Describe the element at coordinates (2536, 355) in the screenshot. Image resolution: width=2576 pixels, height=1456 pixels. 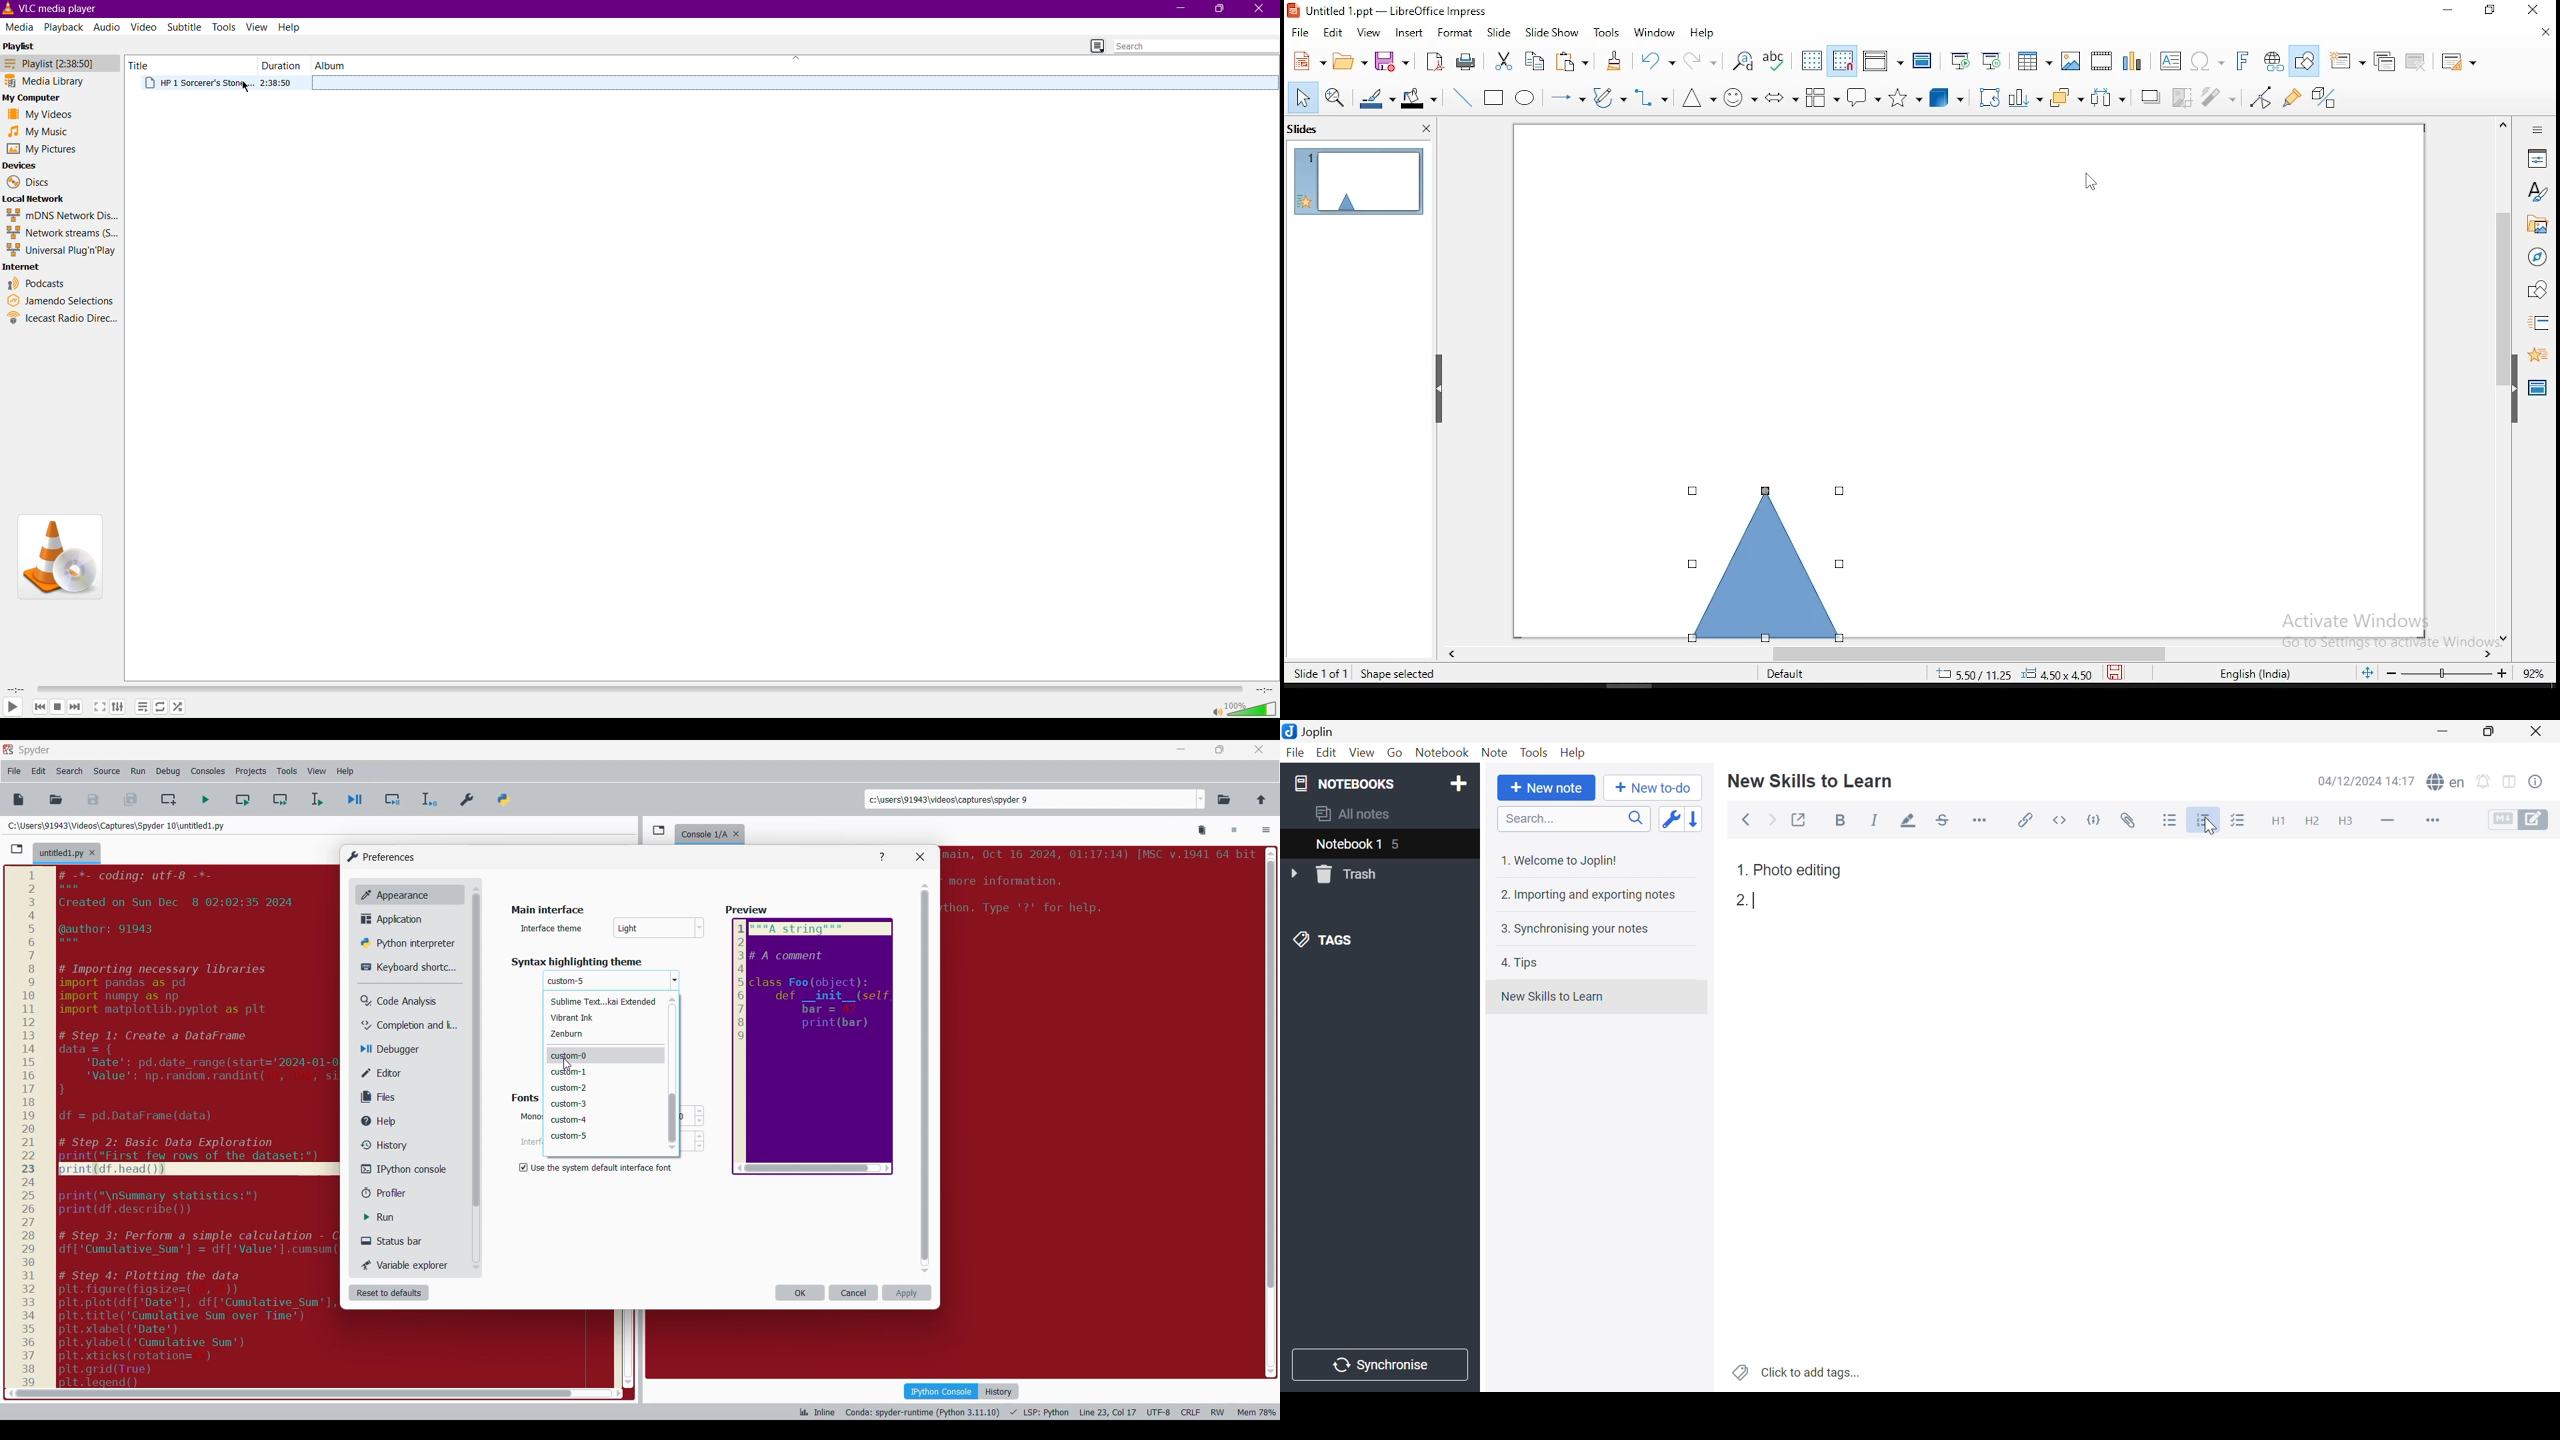
I see `animation` at that location.